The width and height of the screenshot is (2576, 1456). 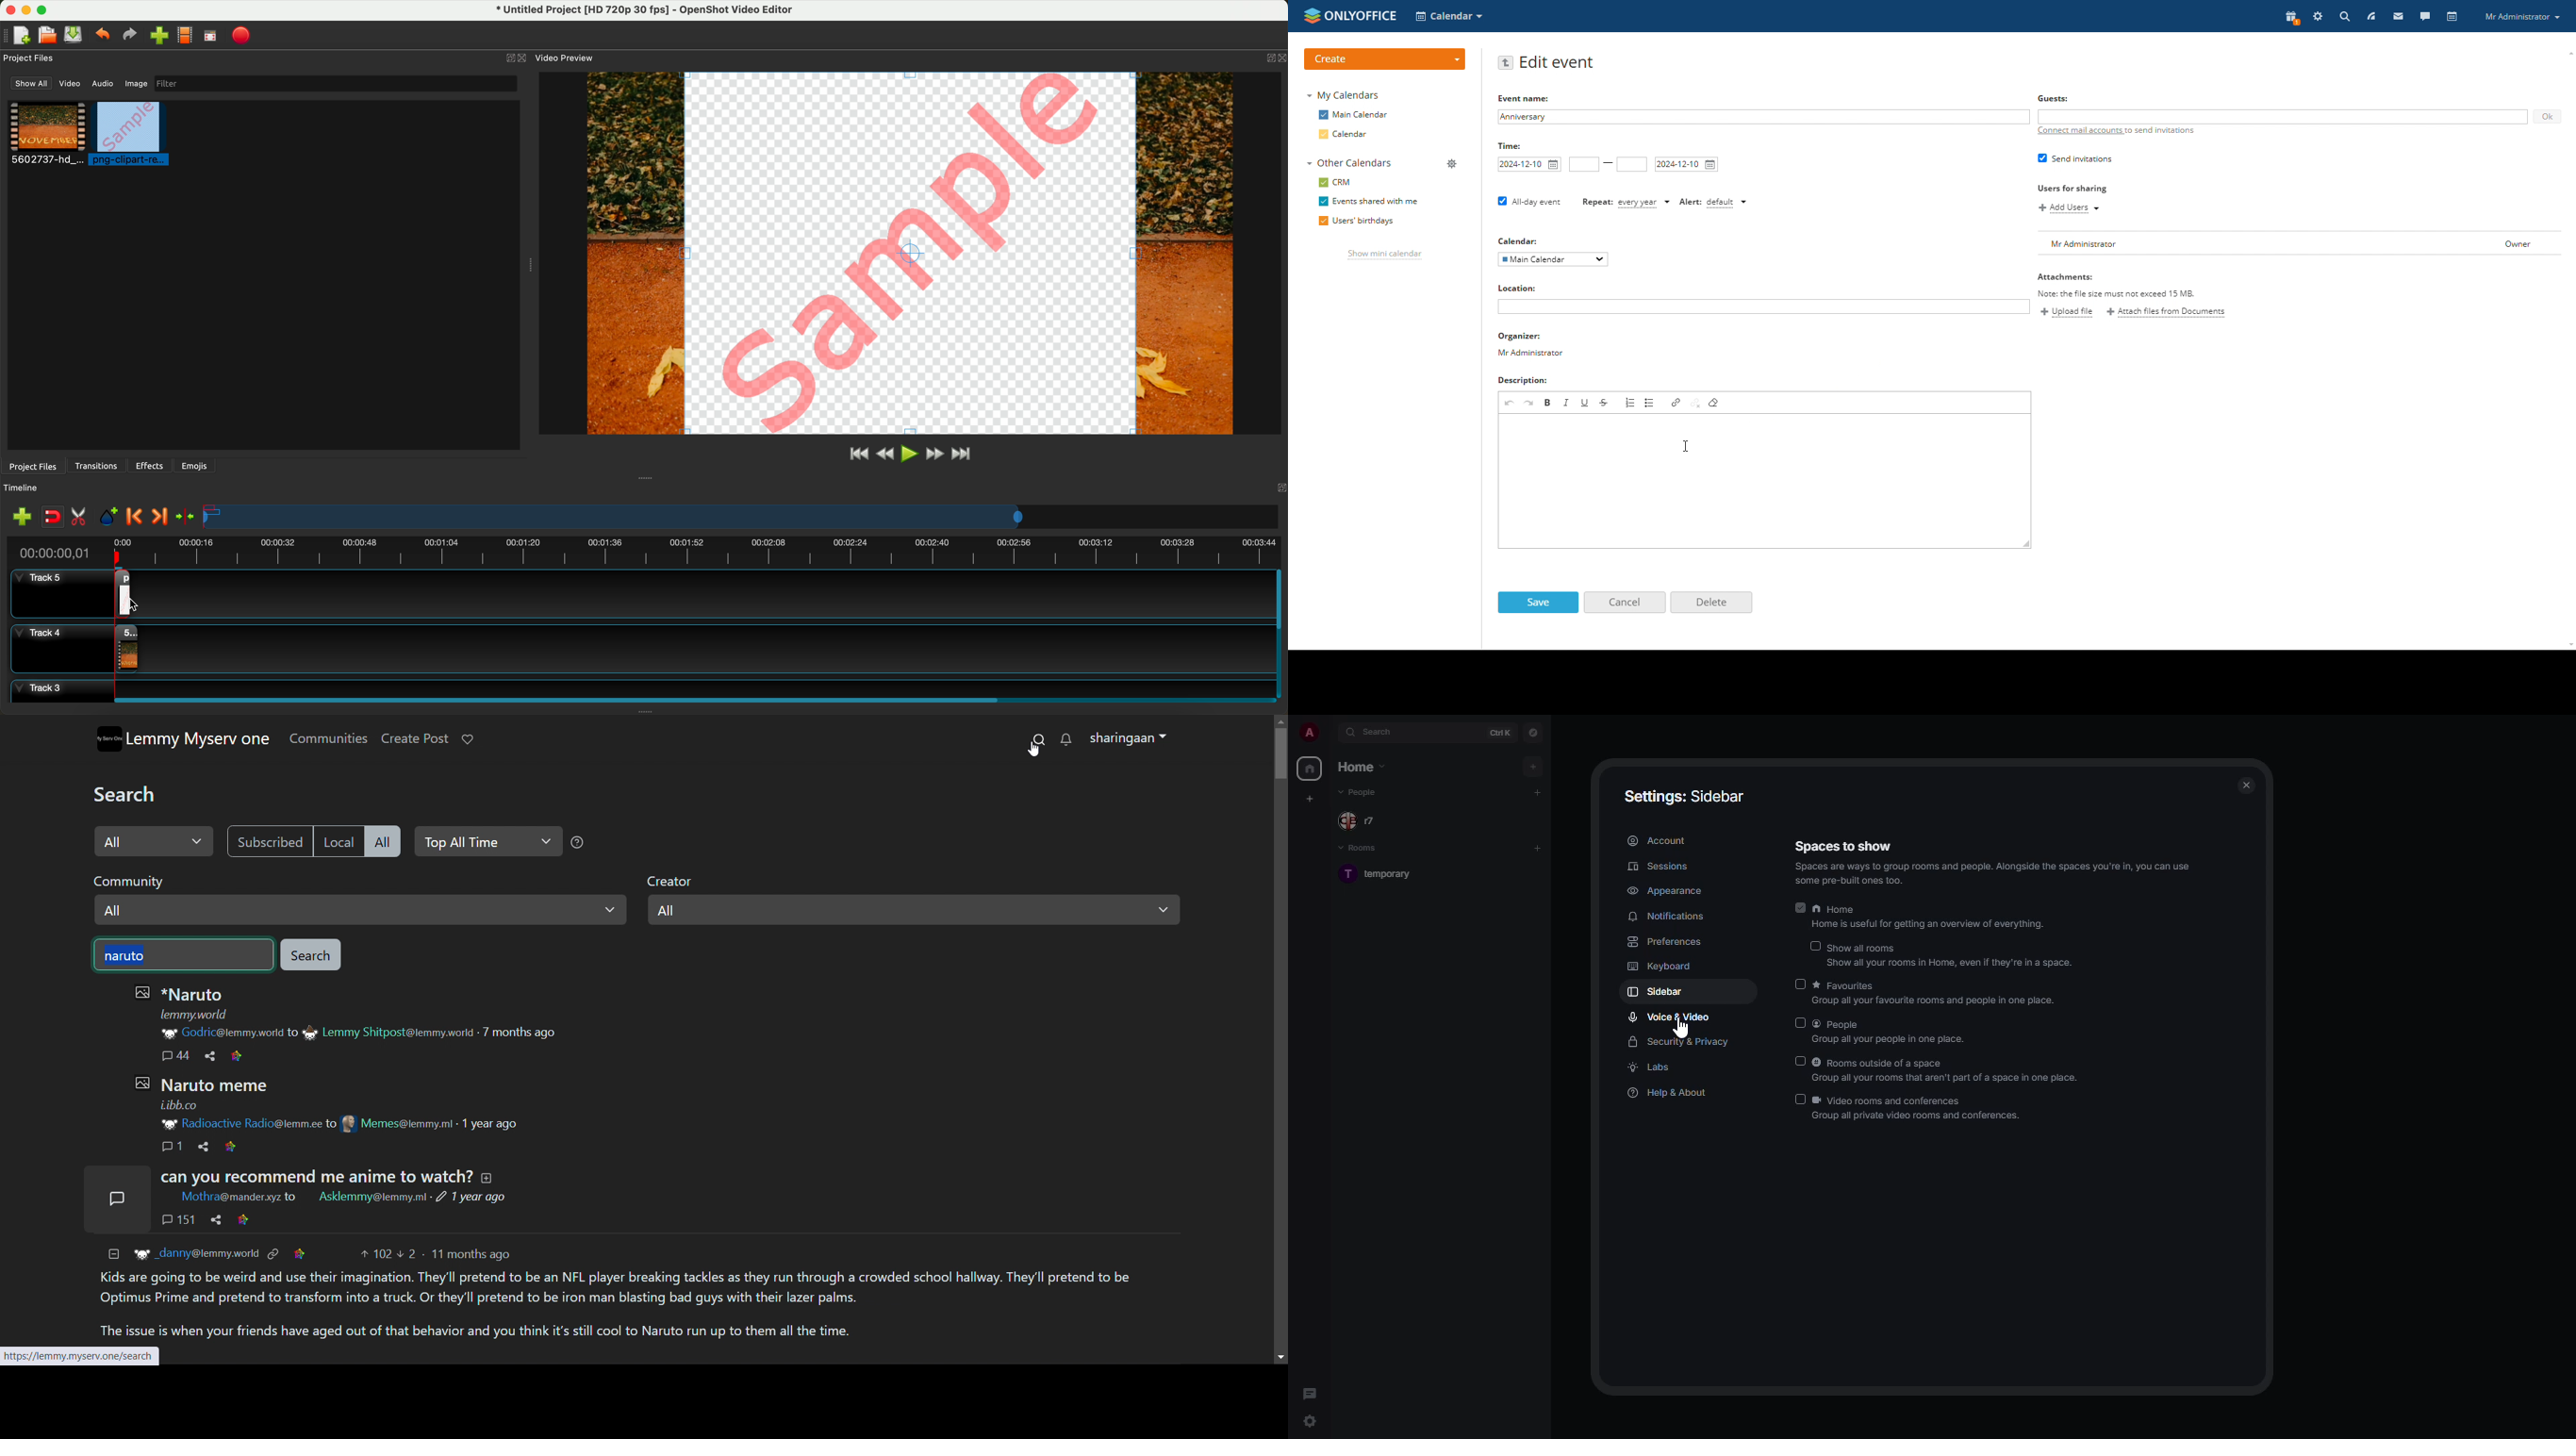 What do you see at coordinates (1362, 822) in the screenshot?
I see `people` at bounding box center [1362, 822].